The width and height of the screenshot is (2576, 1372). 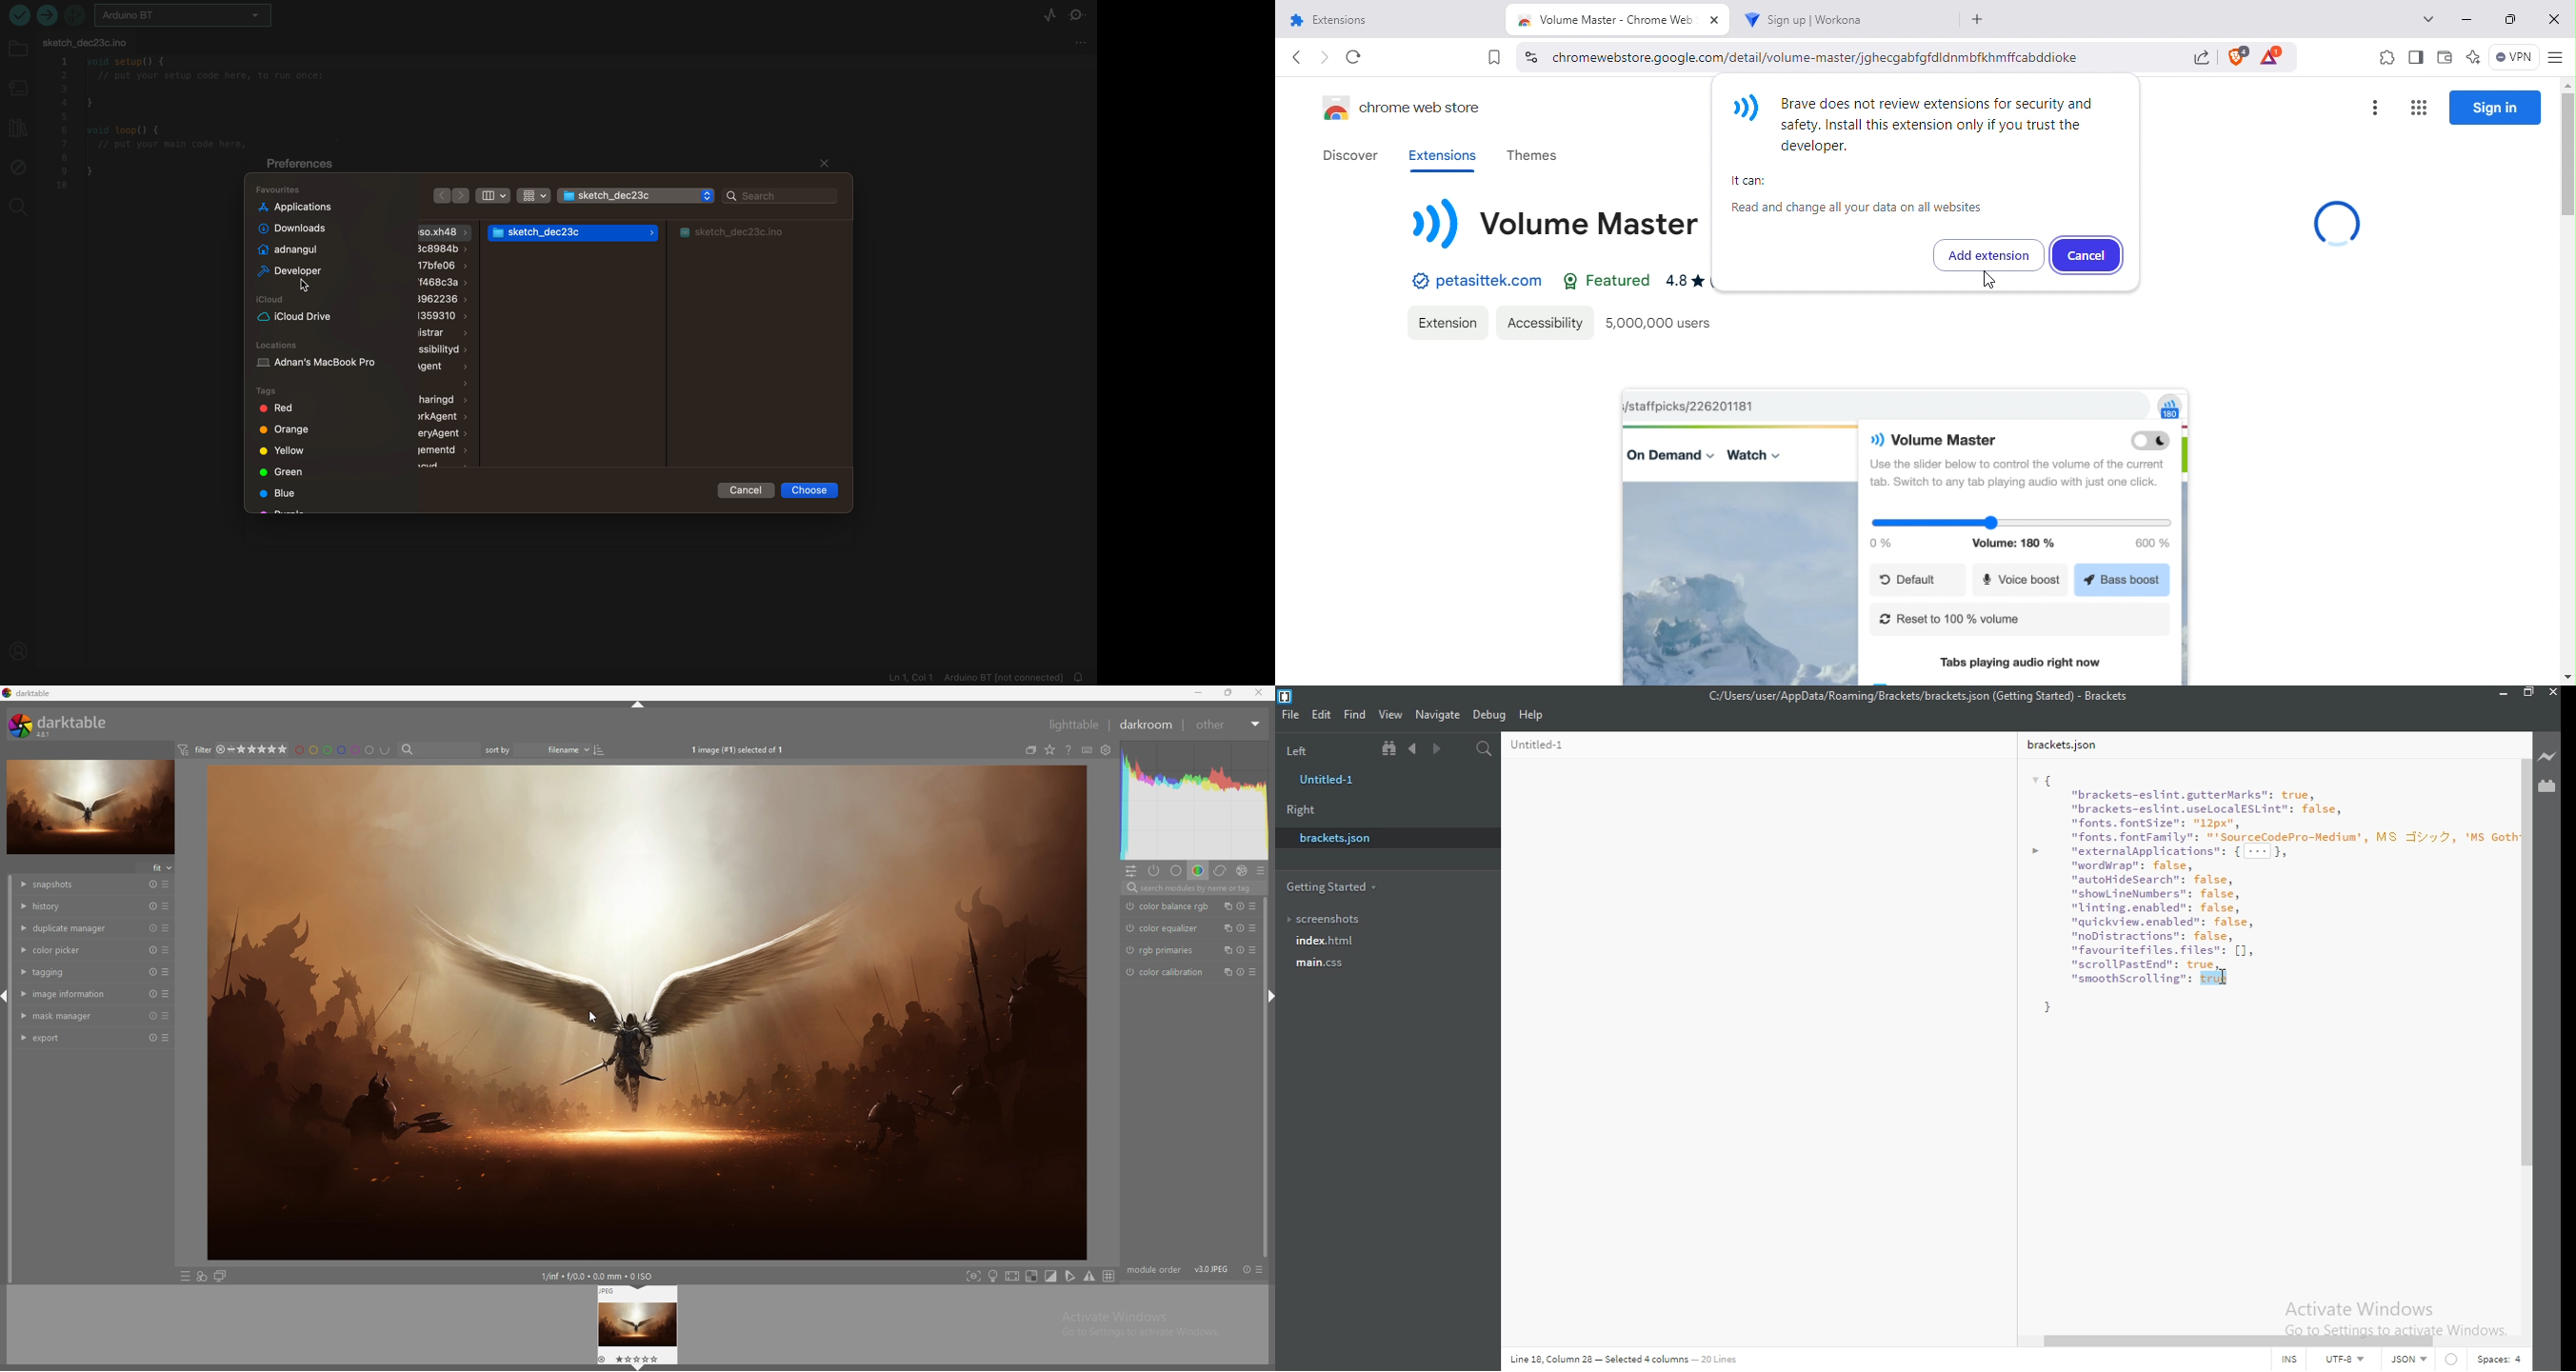 I want to click on hide, so click(x=638, y=707).